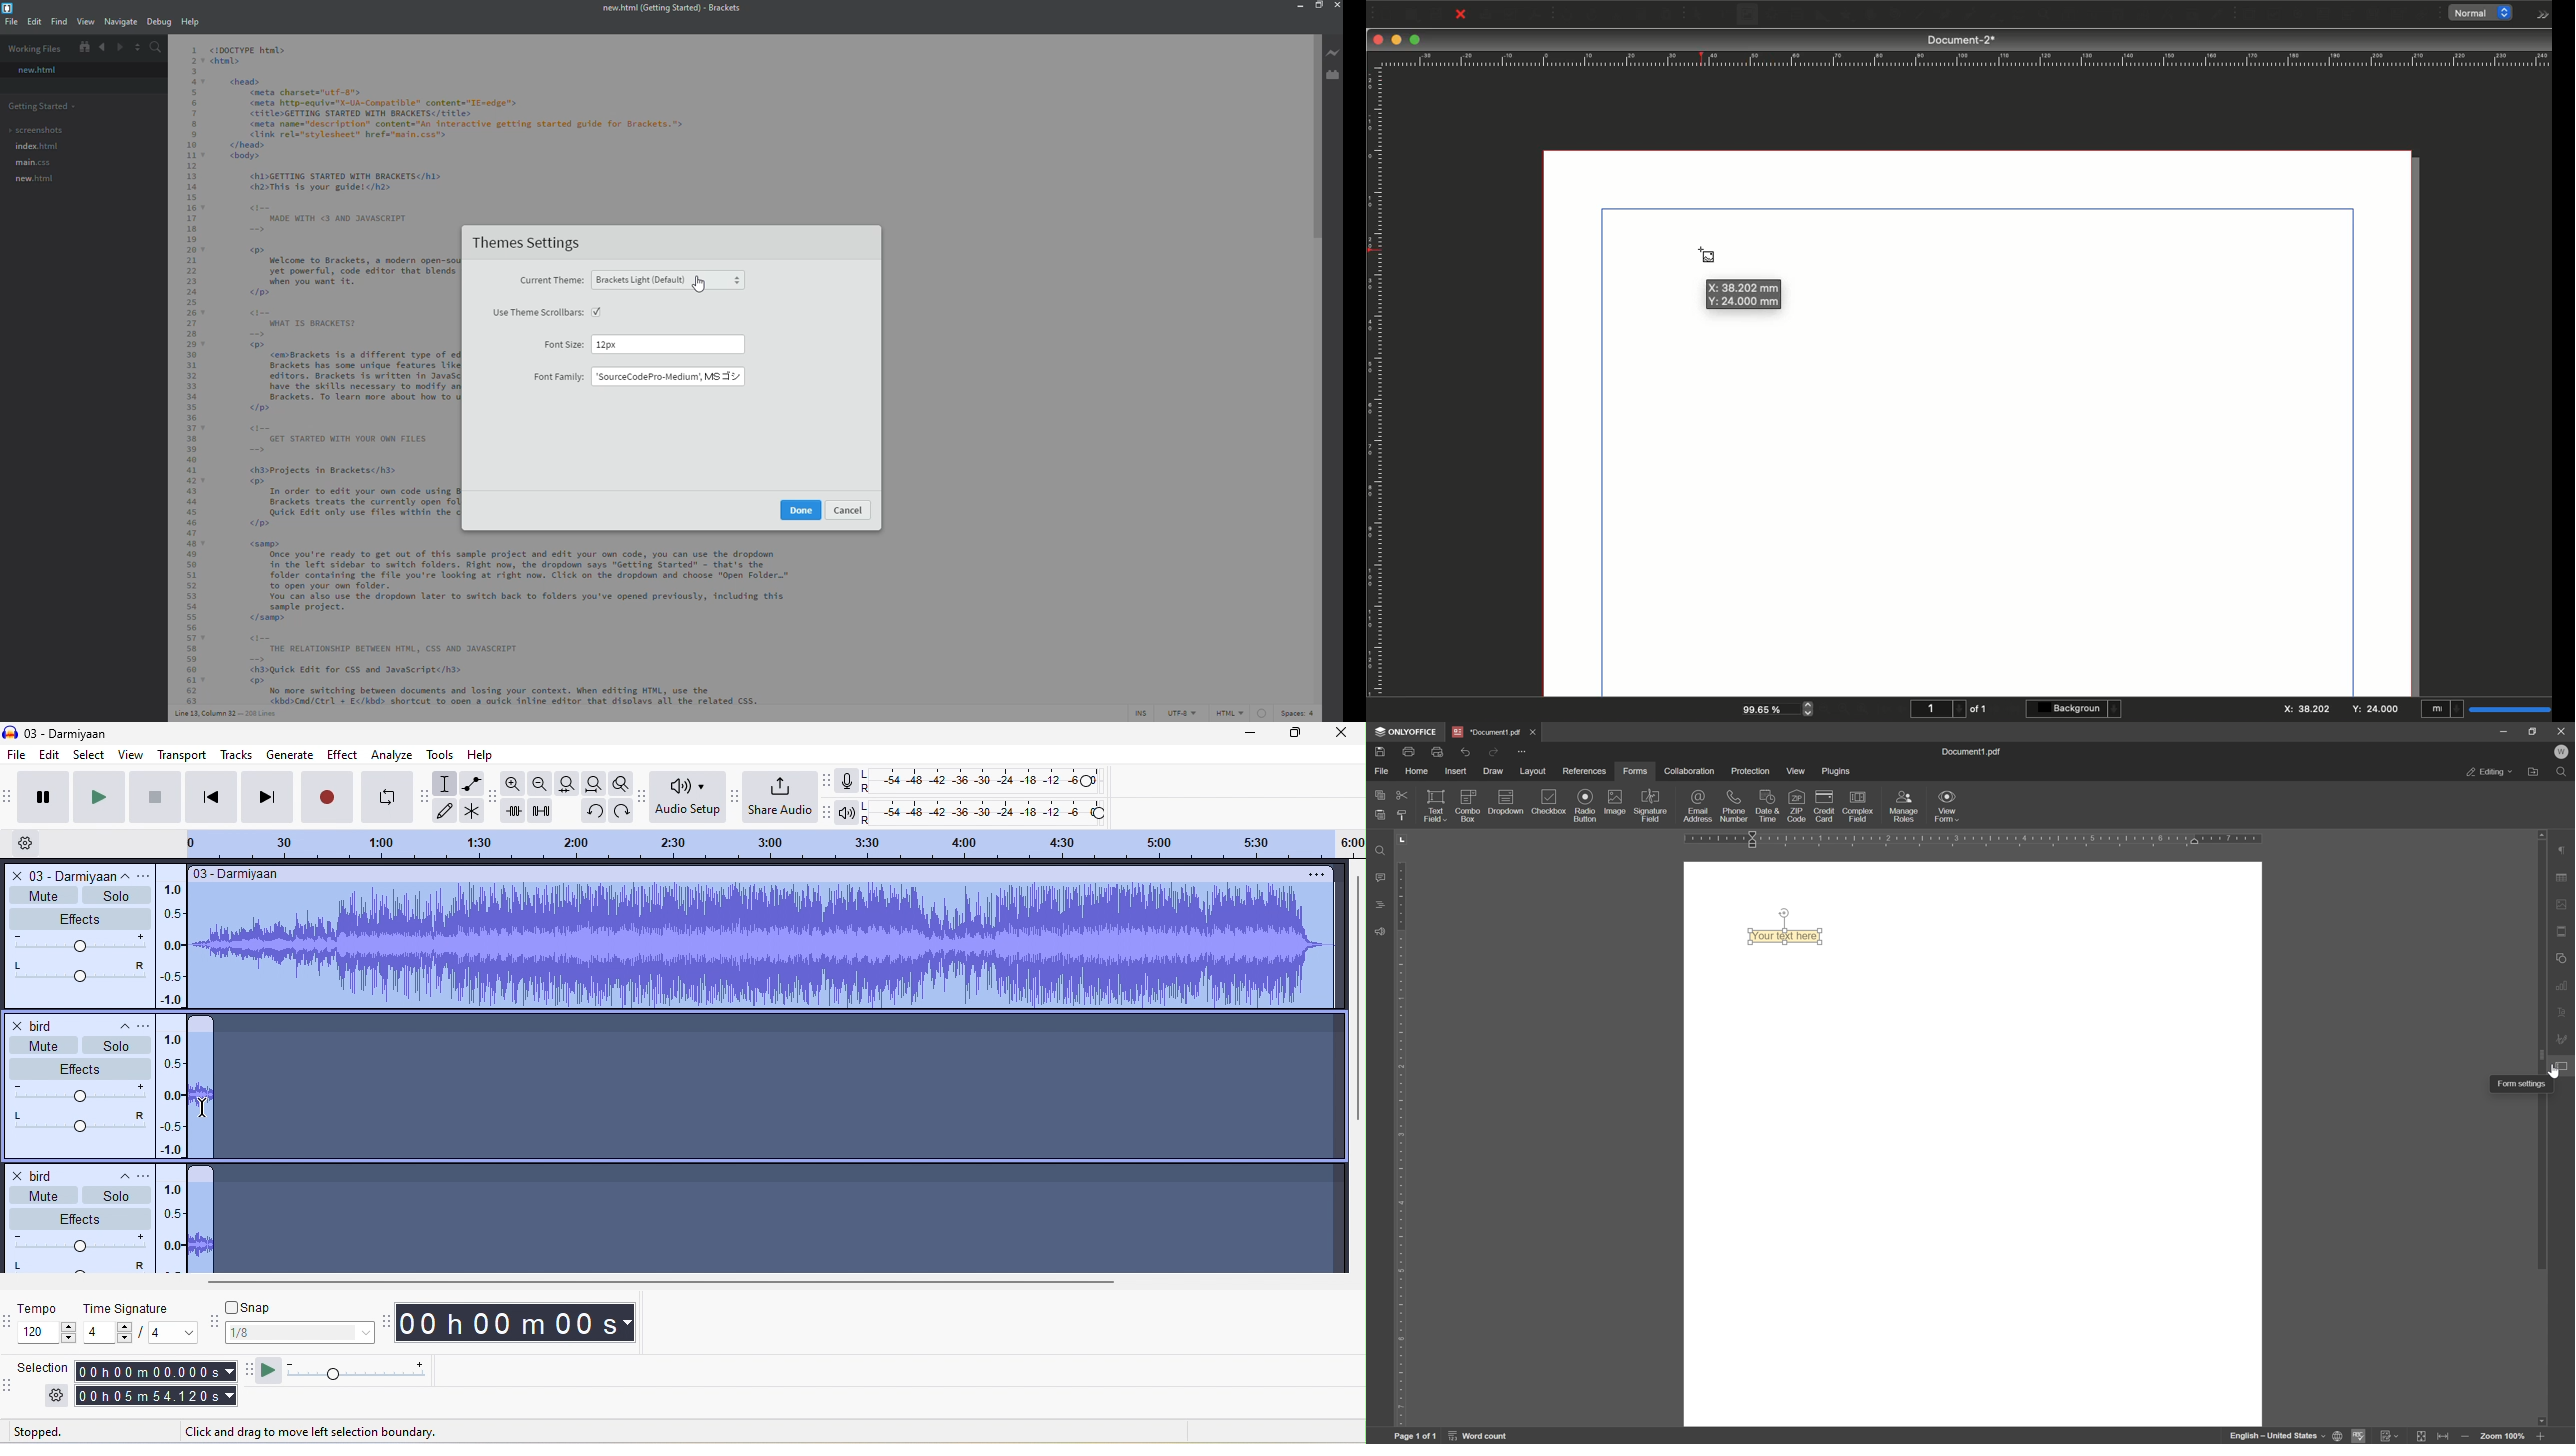 Image resolution: width=2576 pixels, height=1456 pixels. Describe the element at coordinates (1723, 16) in the screenshot. I see `Text frame` at that location.